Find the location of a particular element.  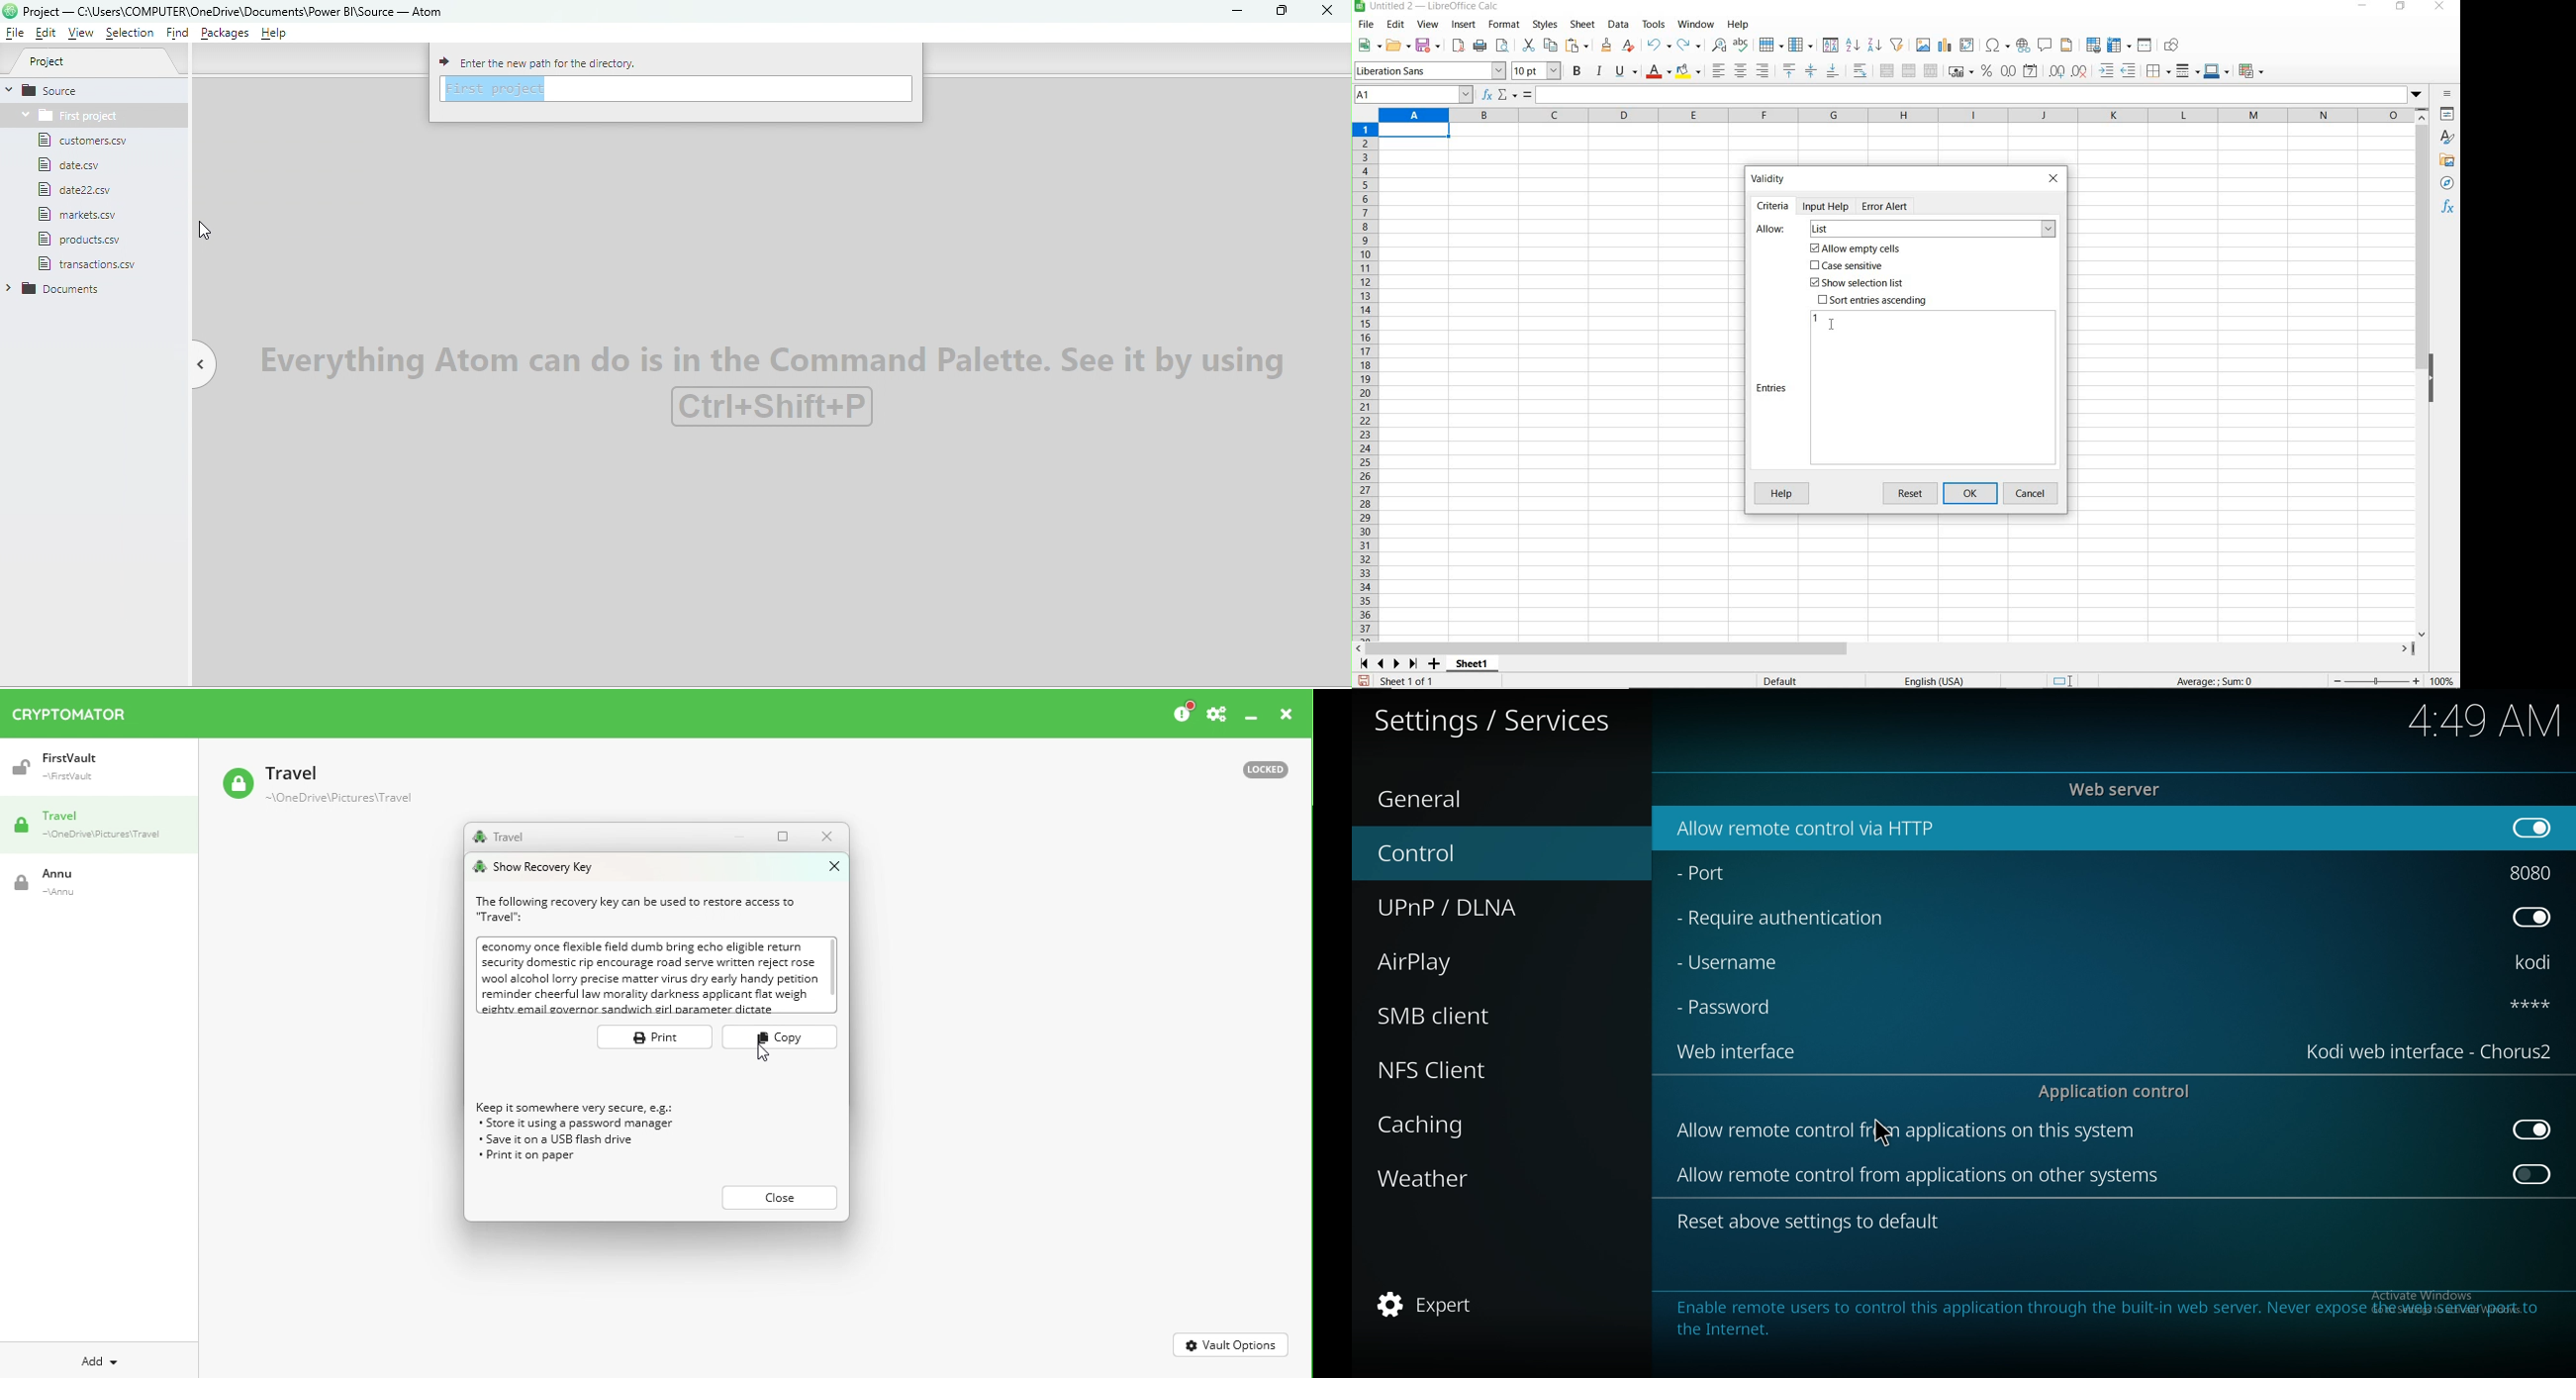

text language is located at coordinates (1932, 682).